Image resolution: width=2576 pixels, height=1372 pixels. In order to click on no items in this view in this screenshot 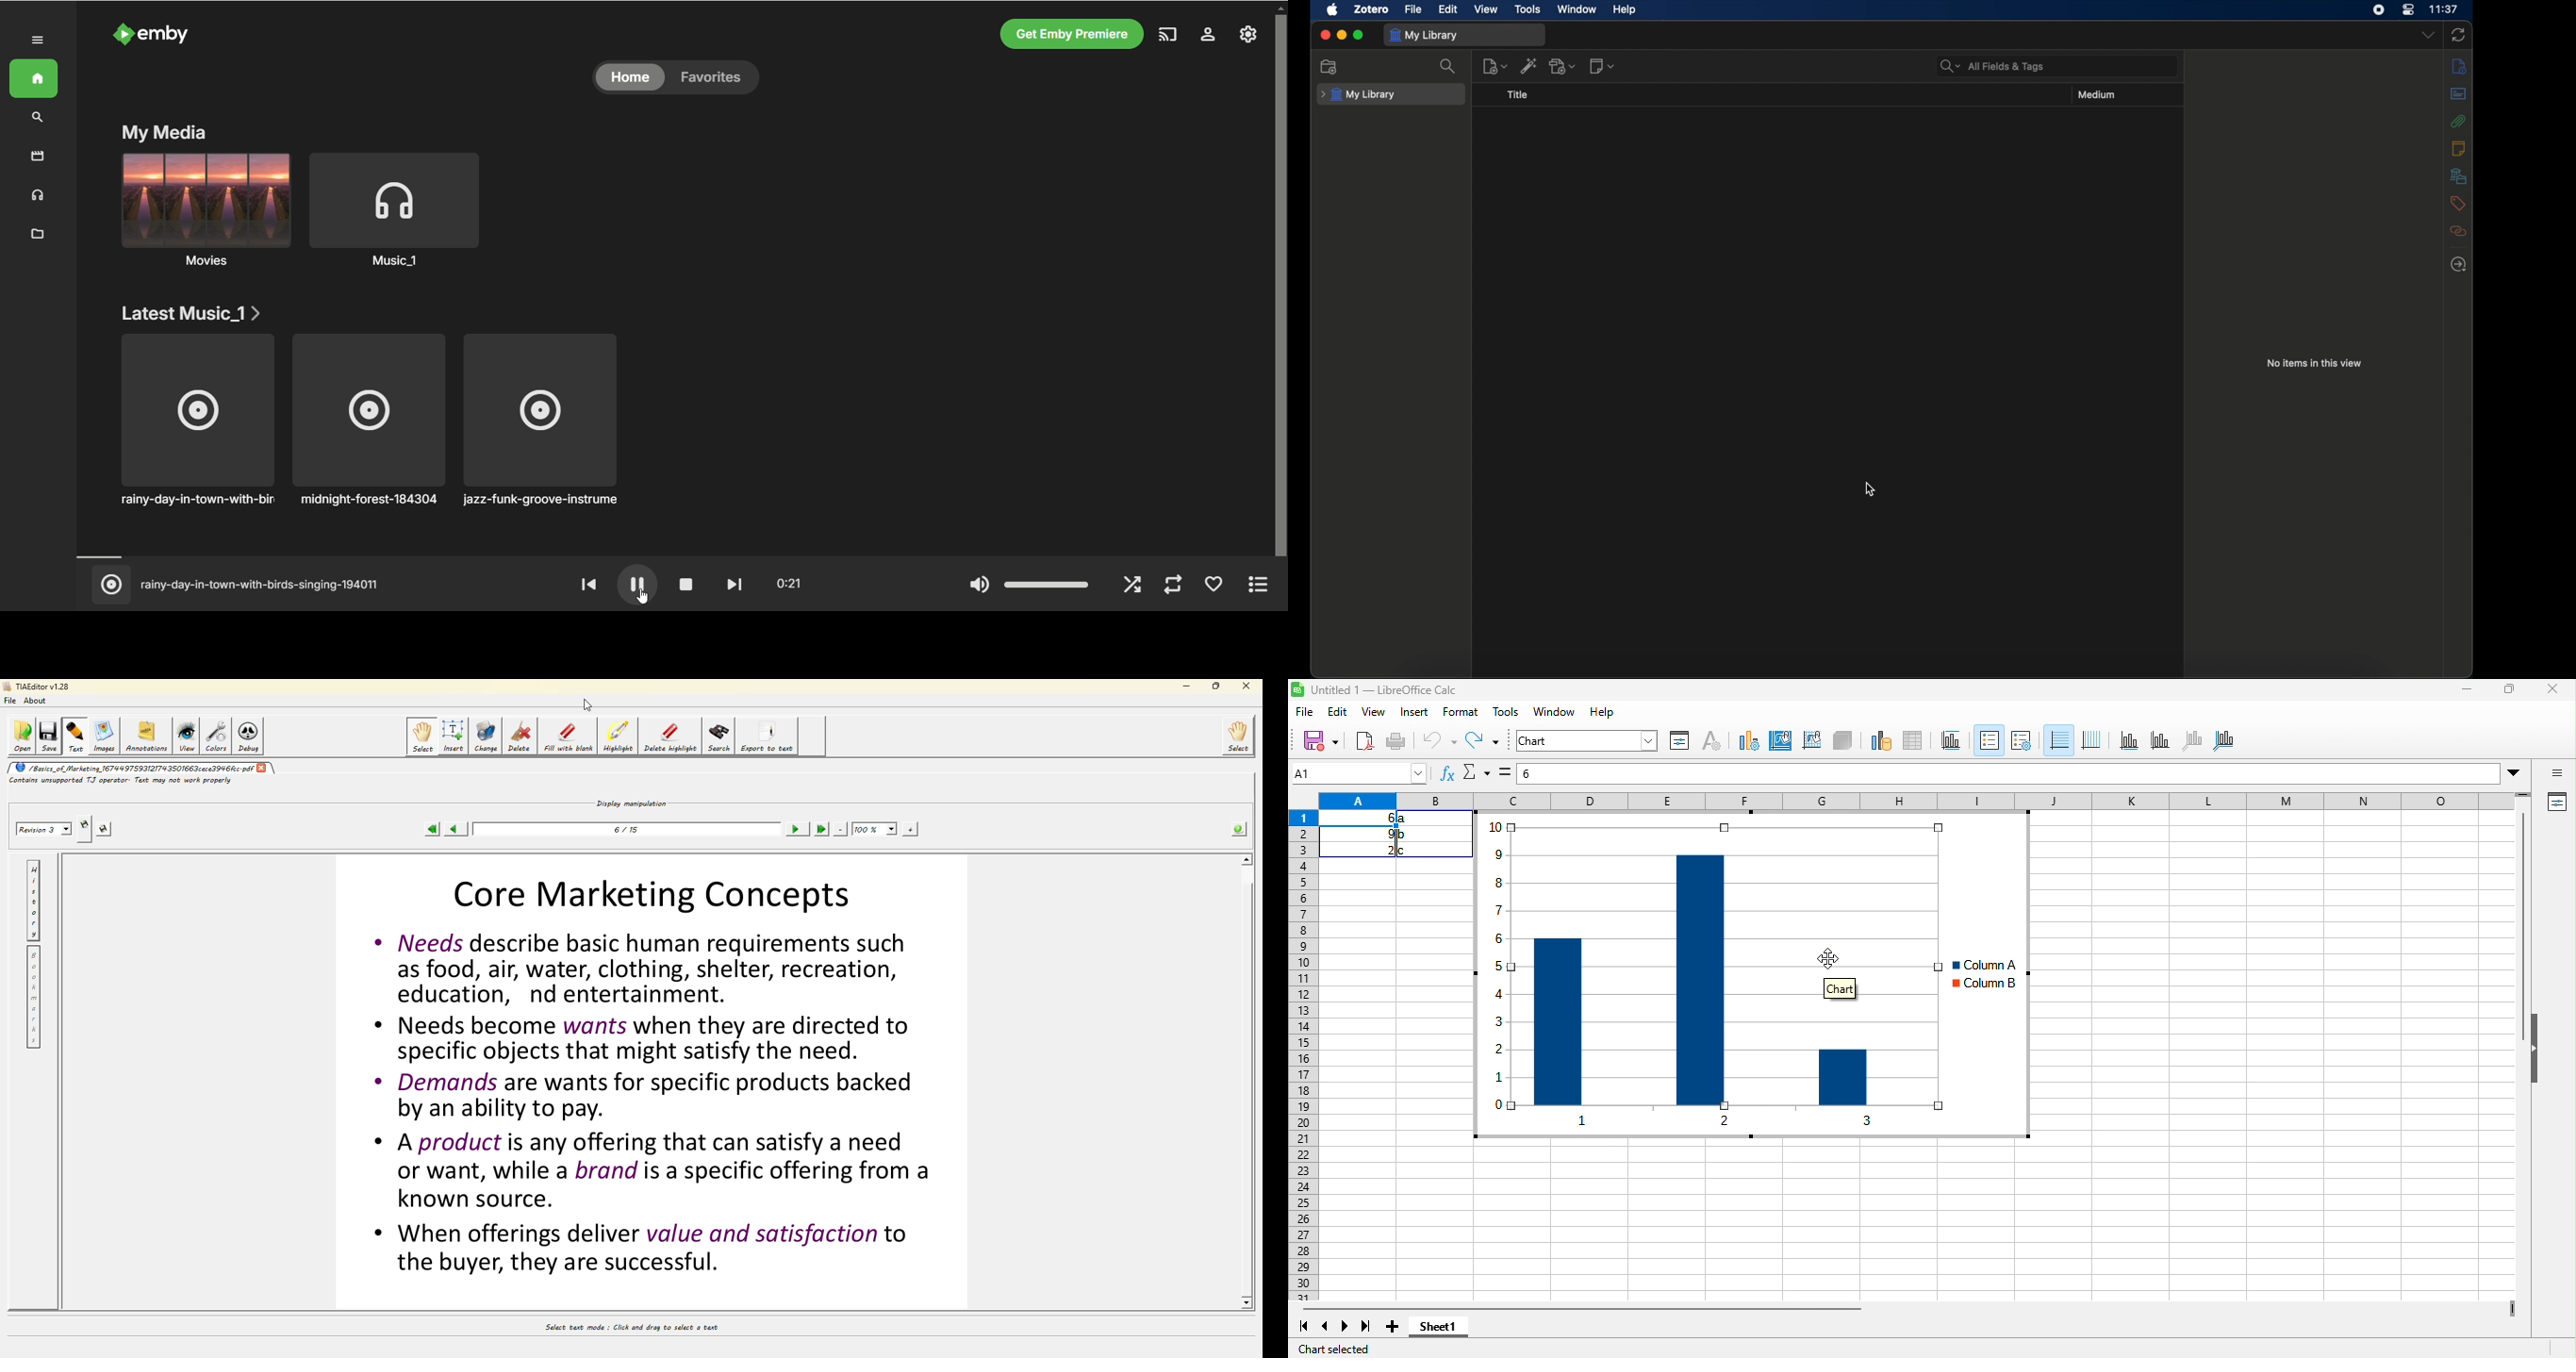, I will do `click(2315, 362)`.